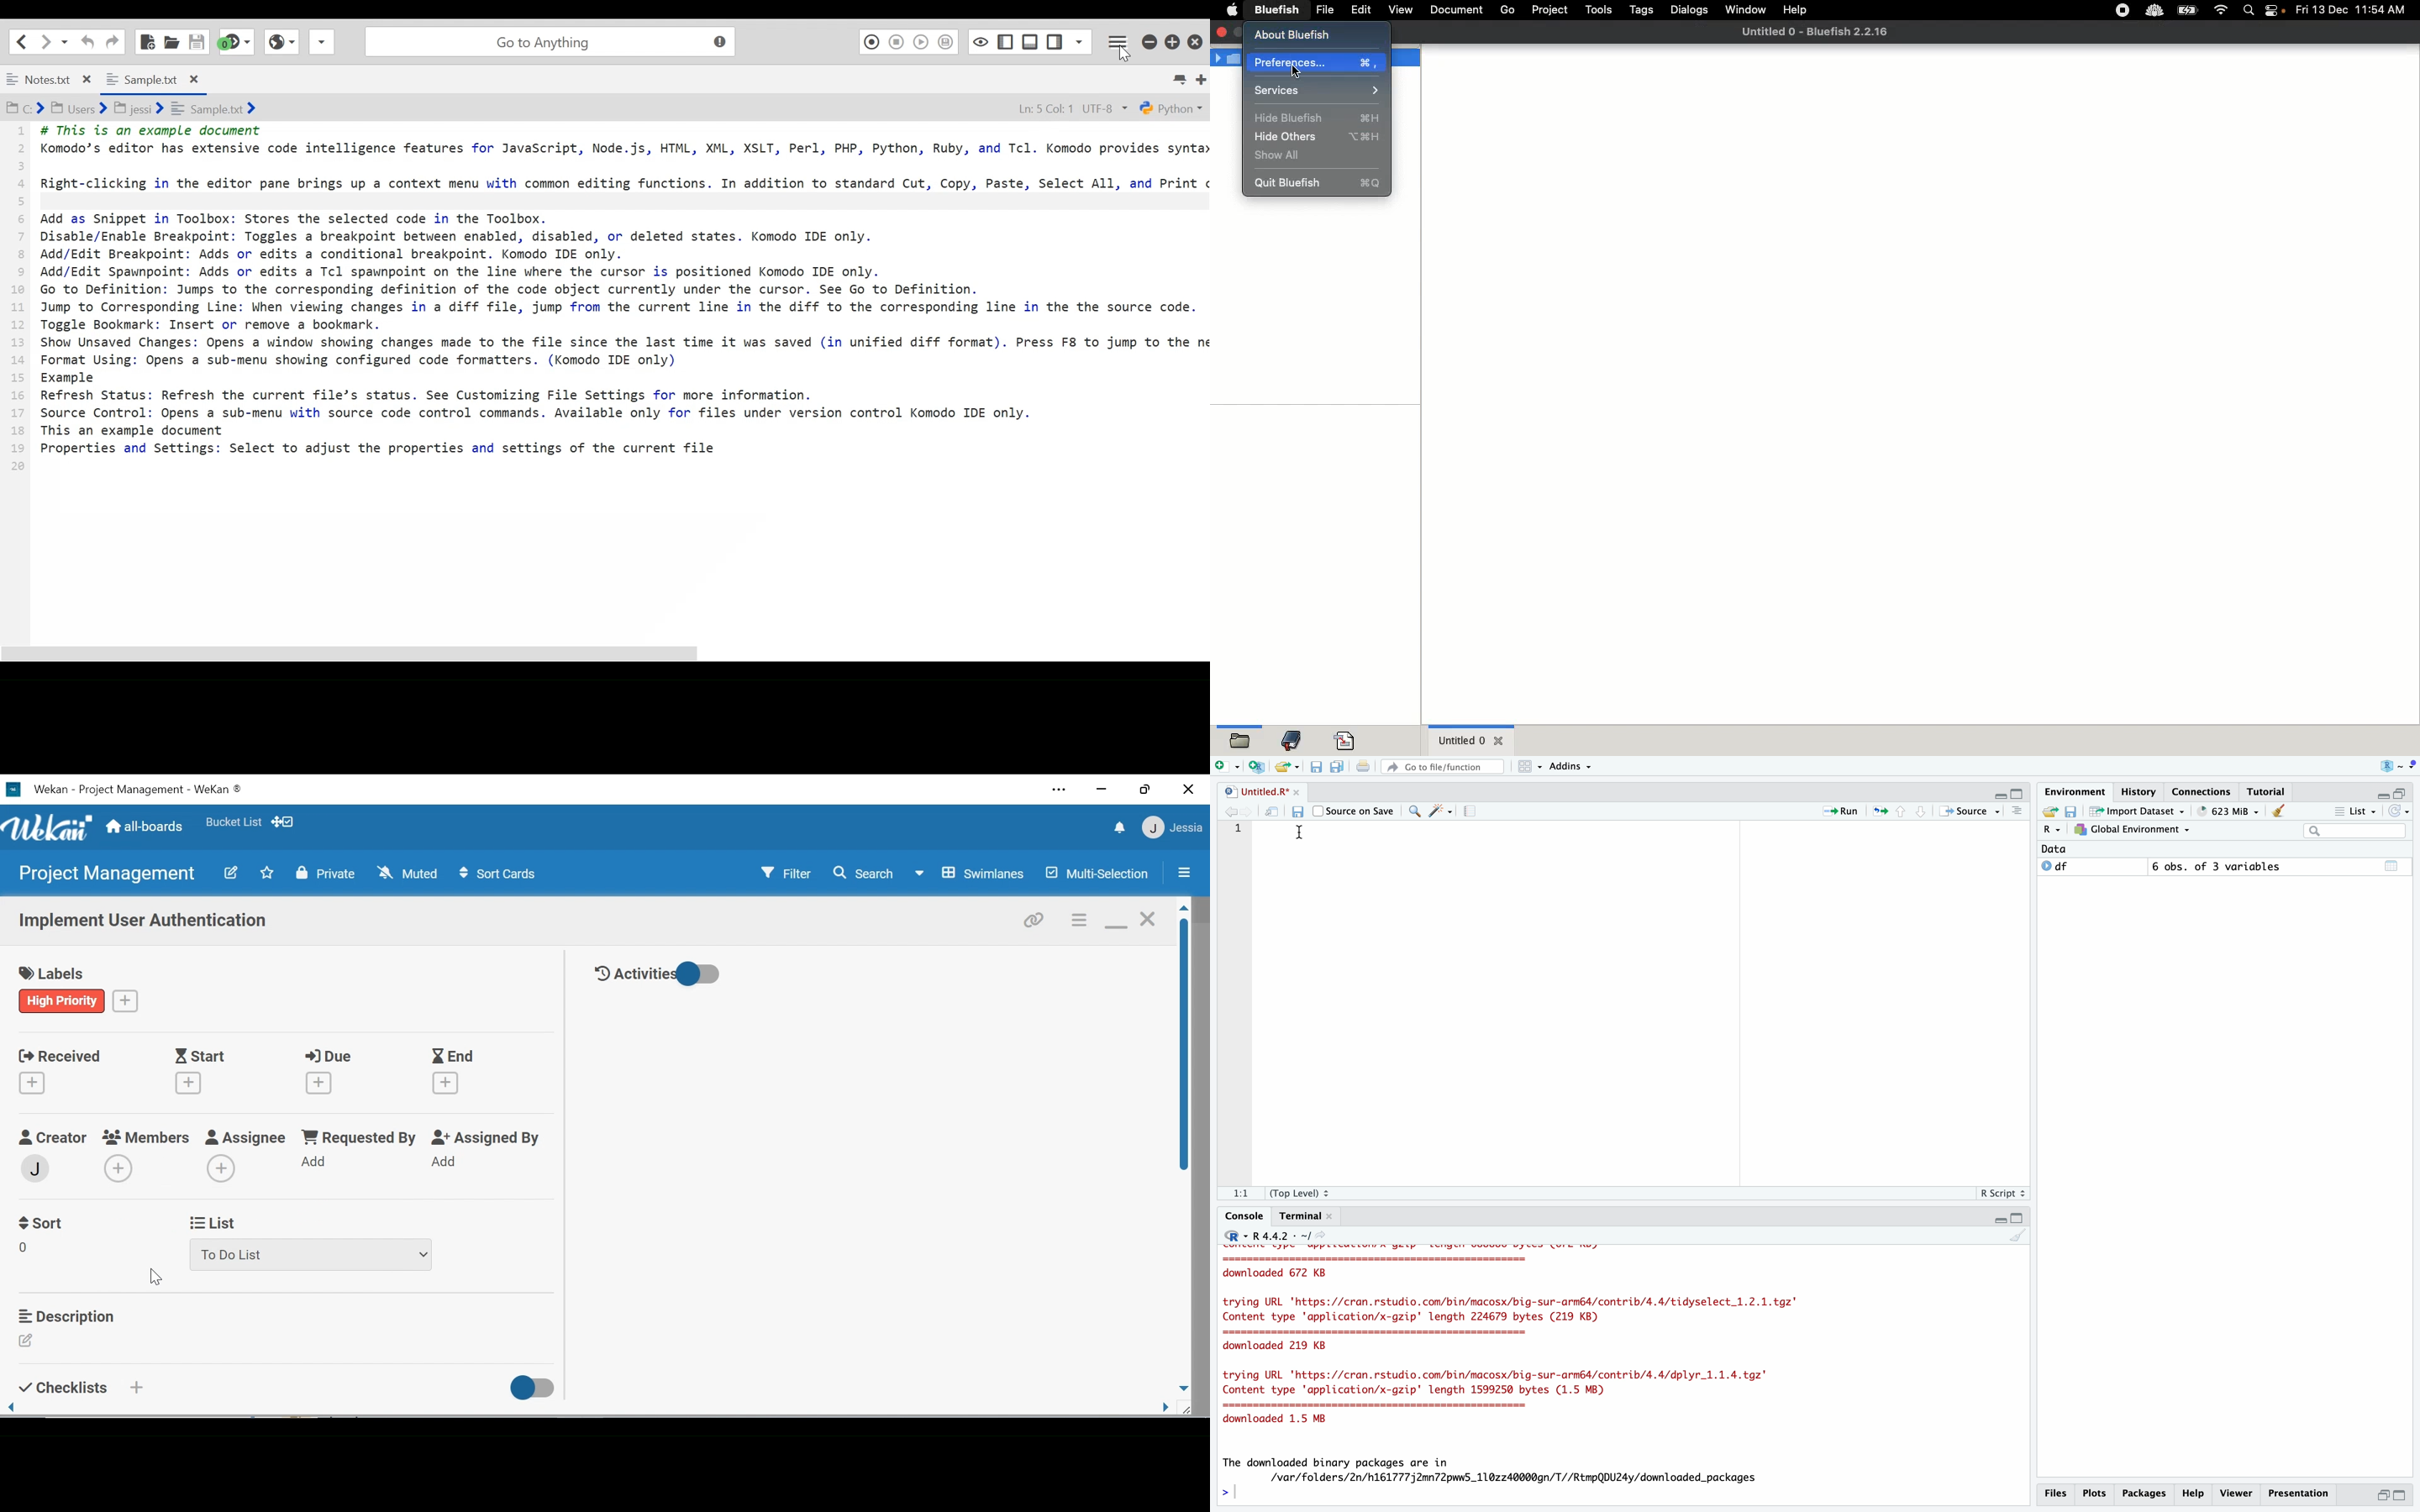 The height and width of the screenshot is (1512, 2436). Describe the element at coordinates (2061, 849) in the screenshot. I see `Data` at that location.